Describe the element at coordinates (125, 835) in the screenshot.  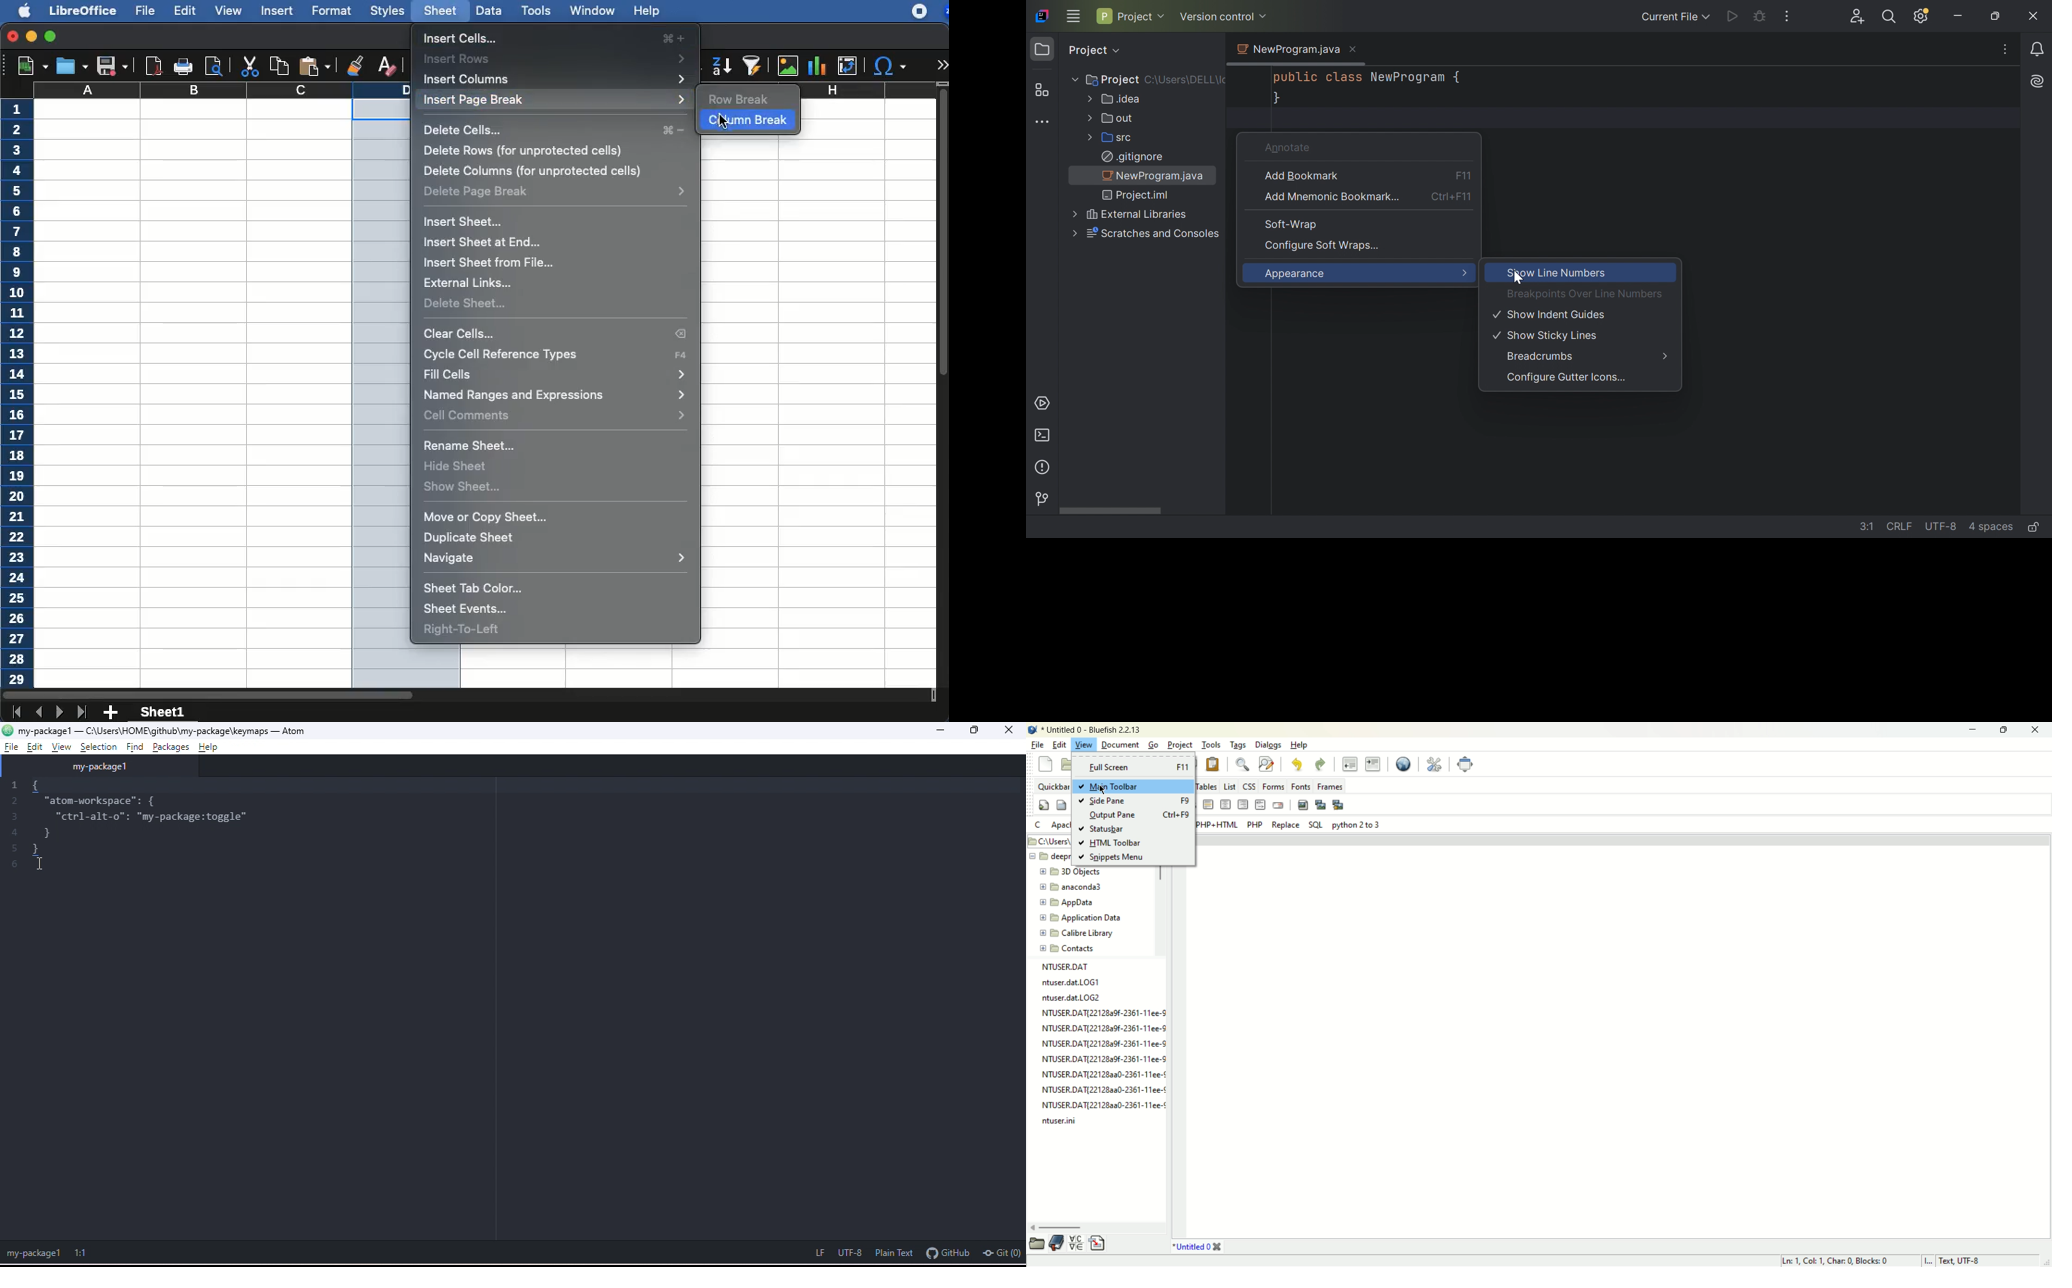
I see `a
“aton-workspace”: {
“ctrl-alt-o": "my-package: toggle”
}
1
I` at that location.